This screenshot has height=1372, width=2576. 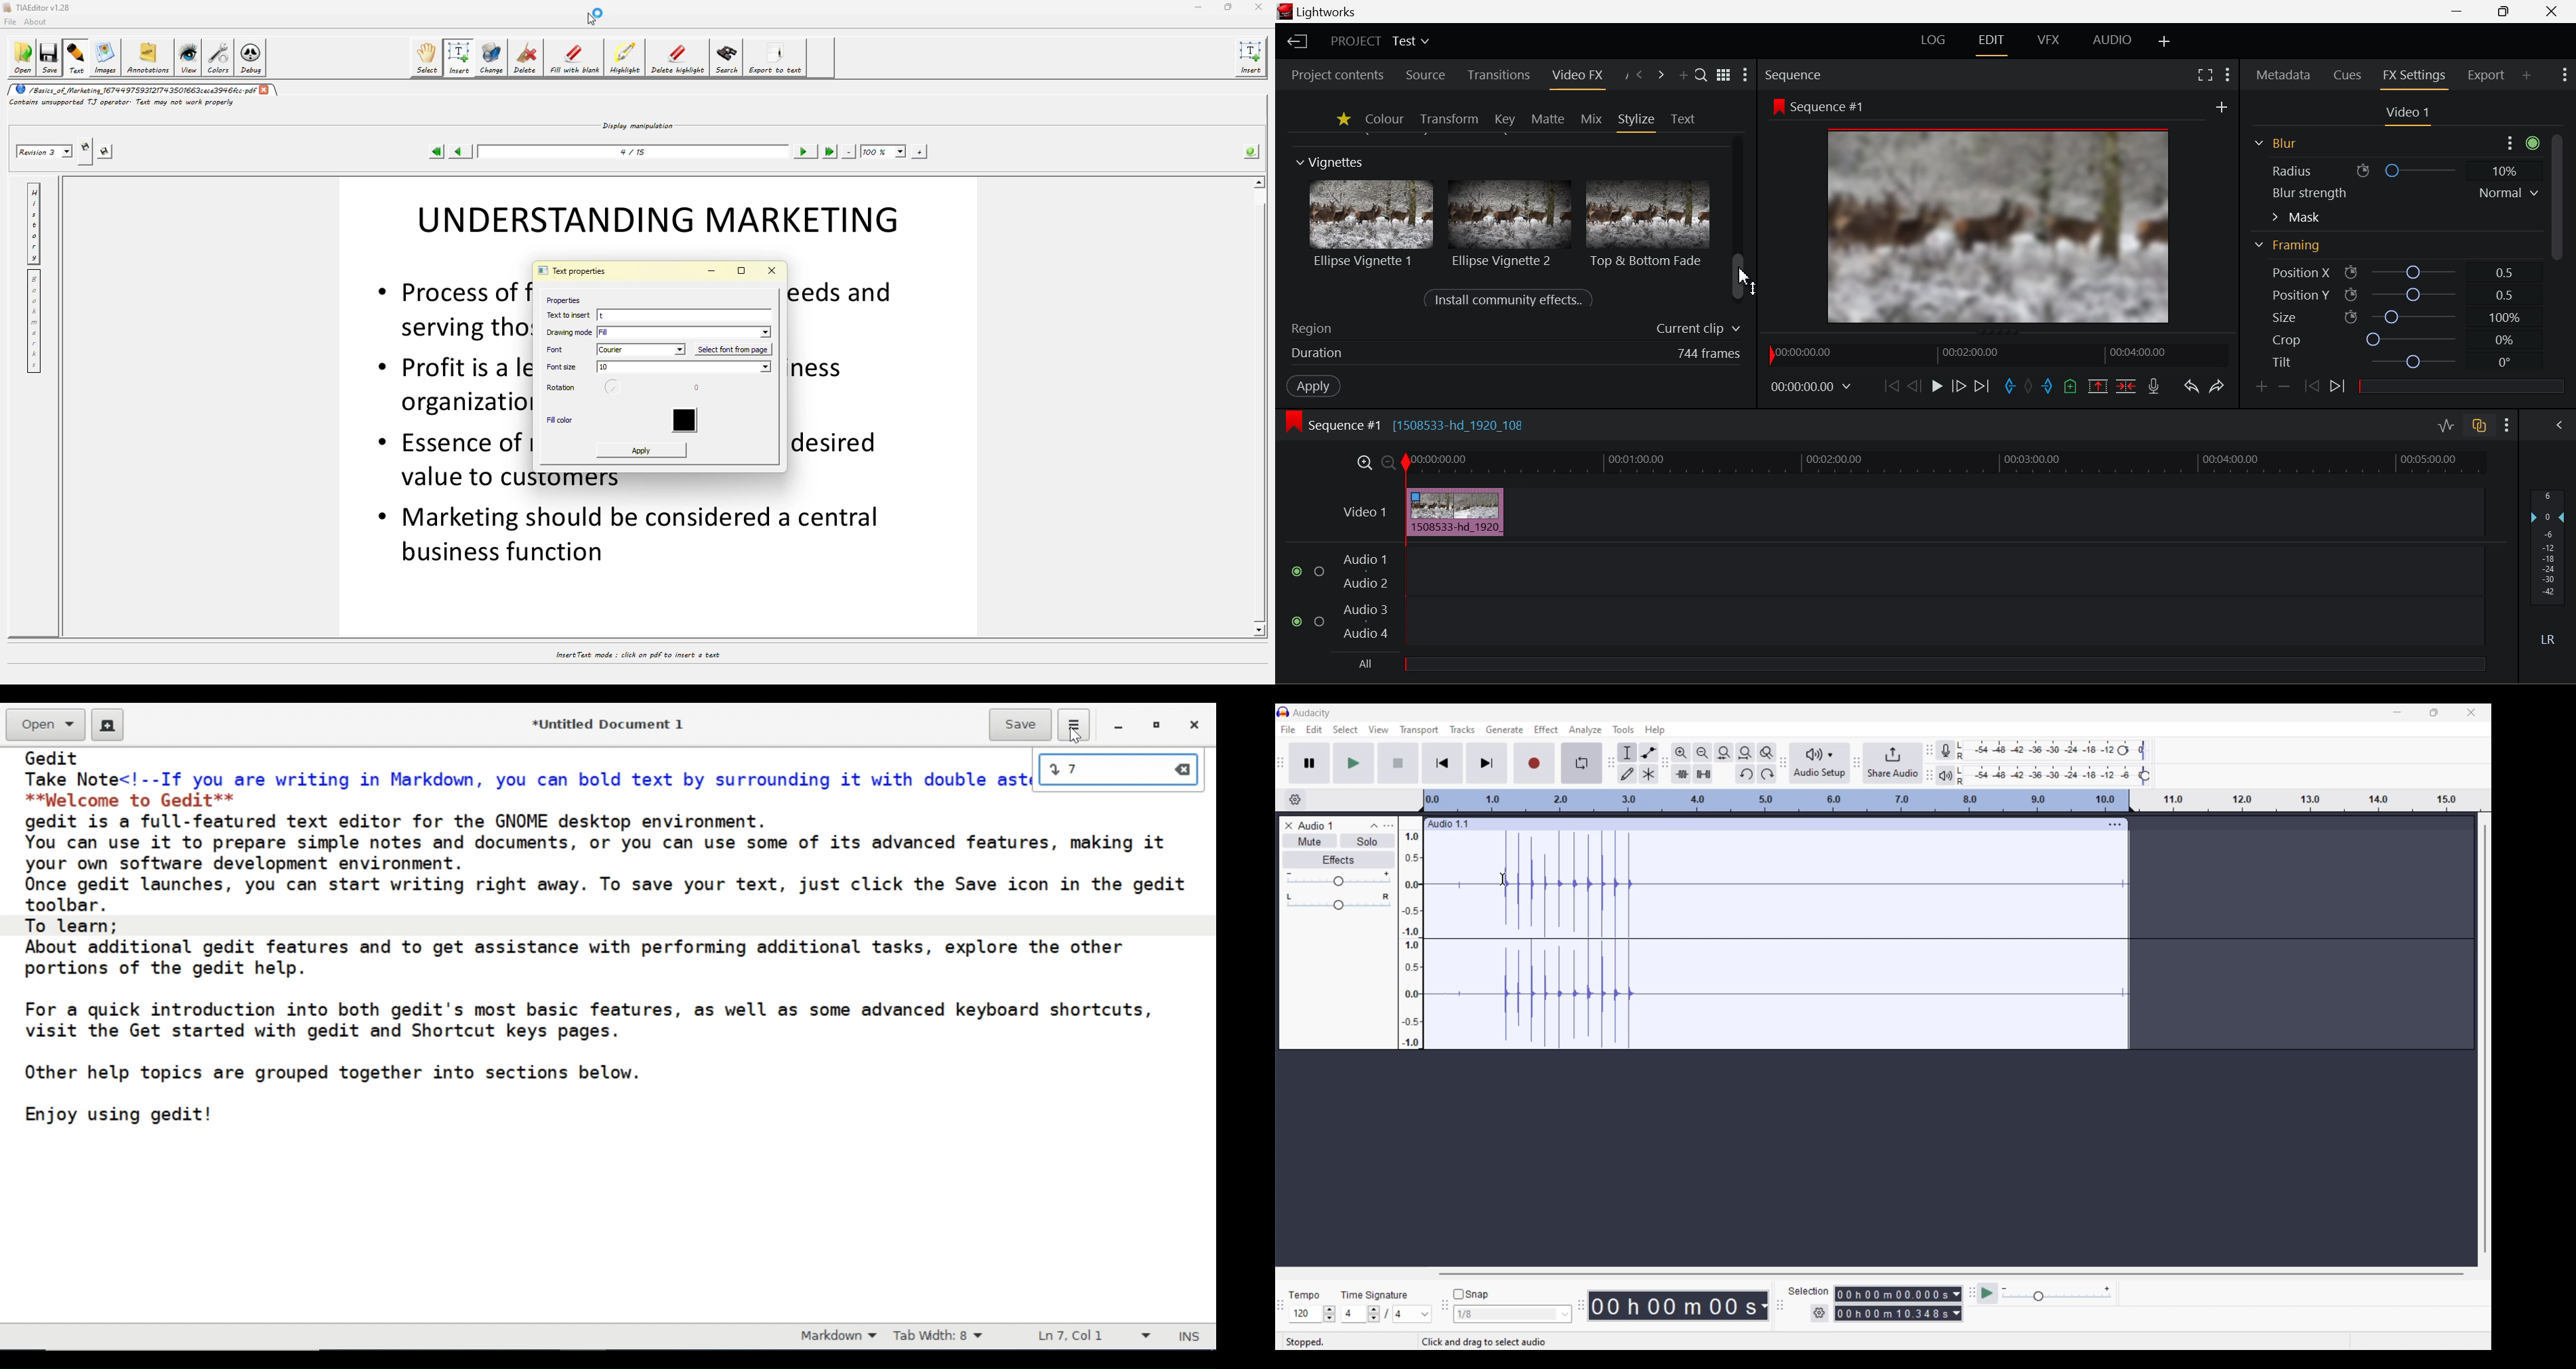 I want to click on clear input value, so click(x=1185, y=770).